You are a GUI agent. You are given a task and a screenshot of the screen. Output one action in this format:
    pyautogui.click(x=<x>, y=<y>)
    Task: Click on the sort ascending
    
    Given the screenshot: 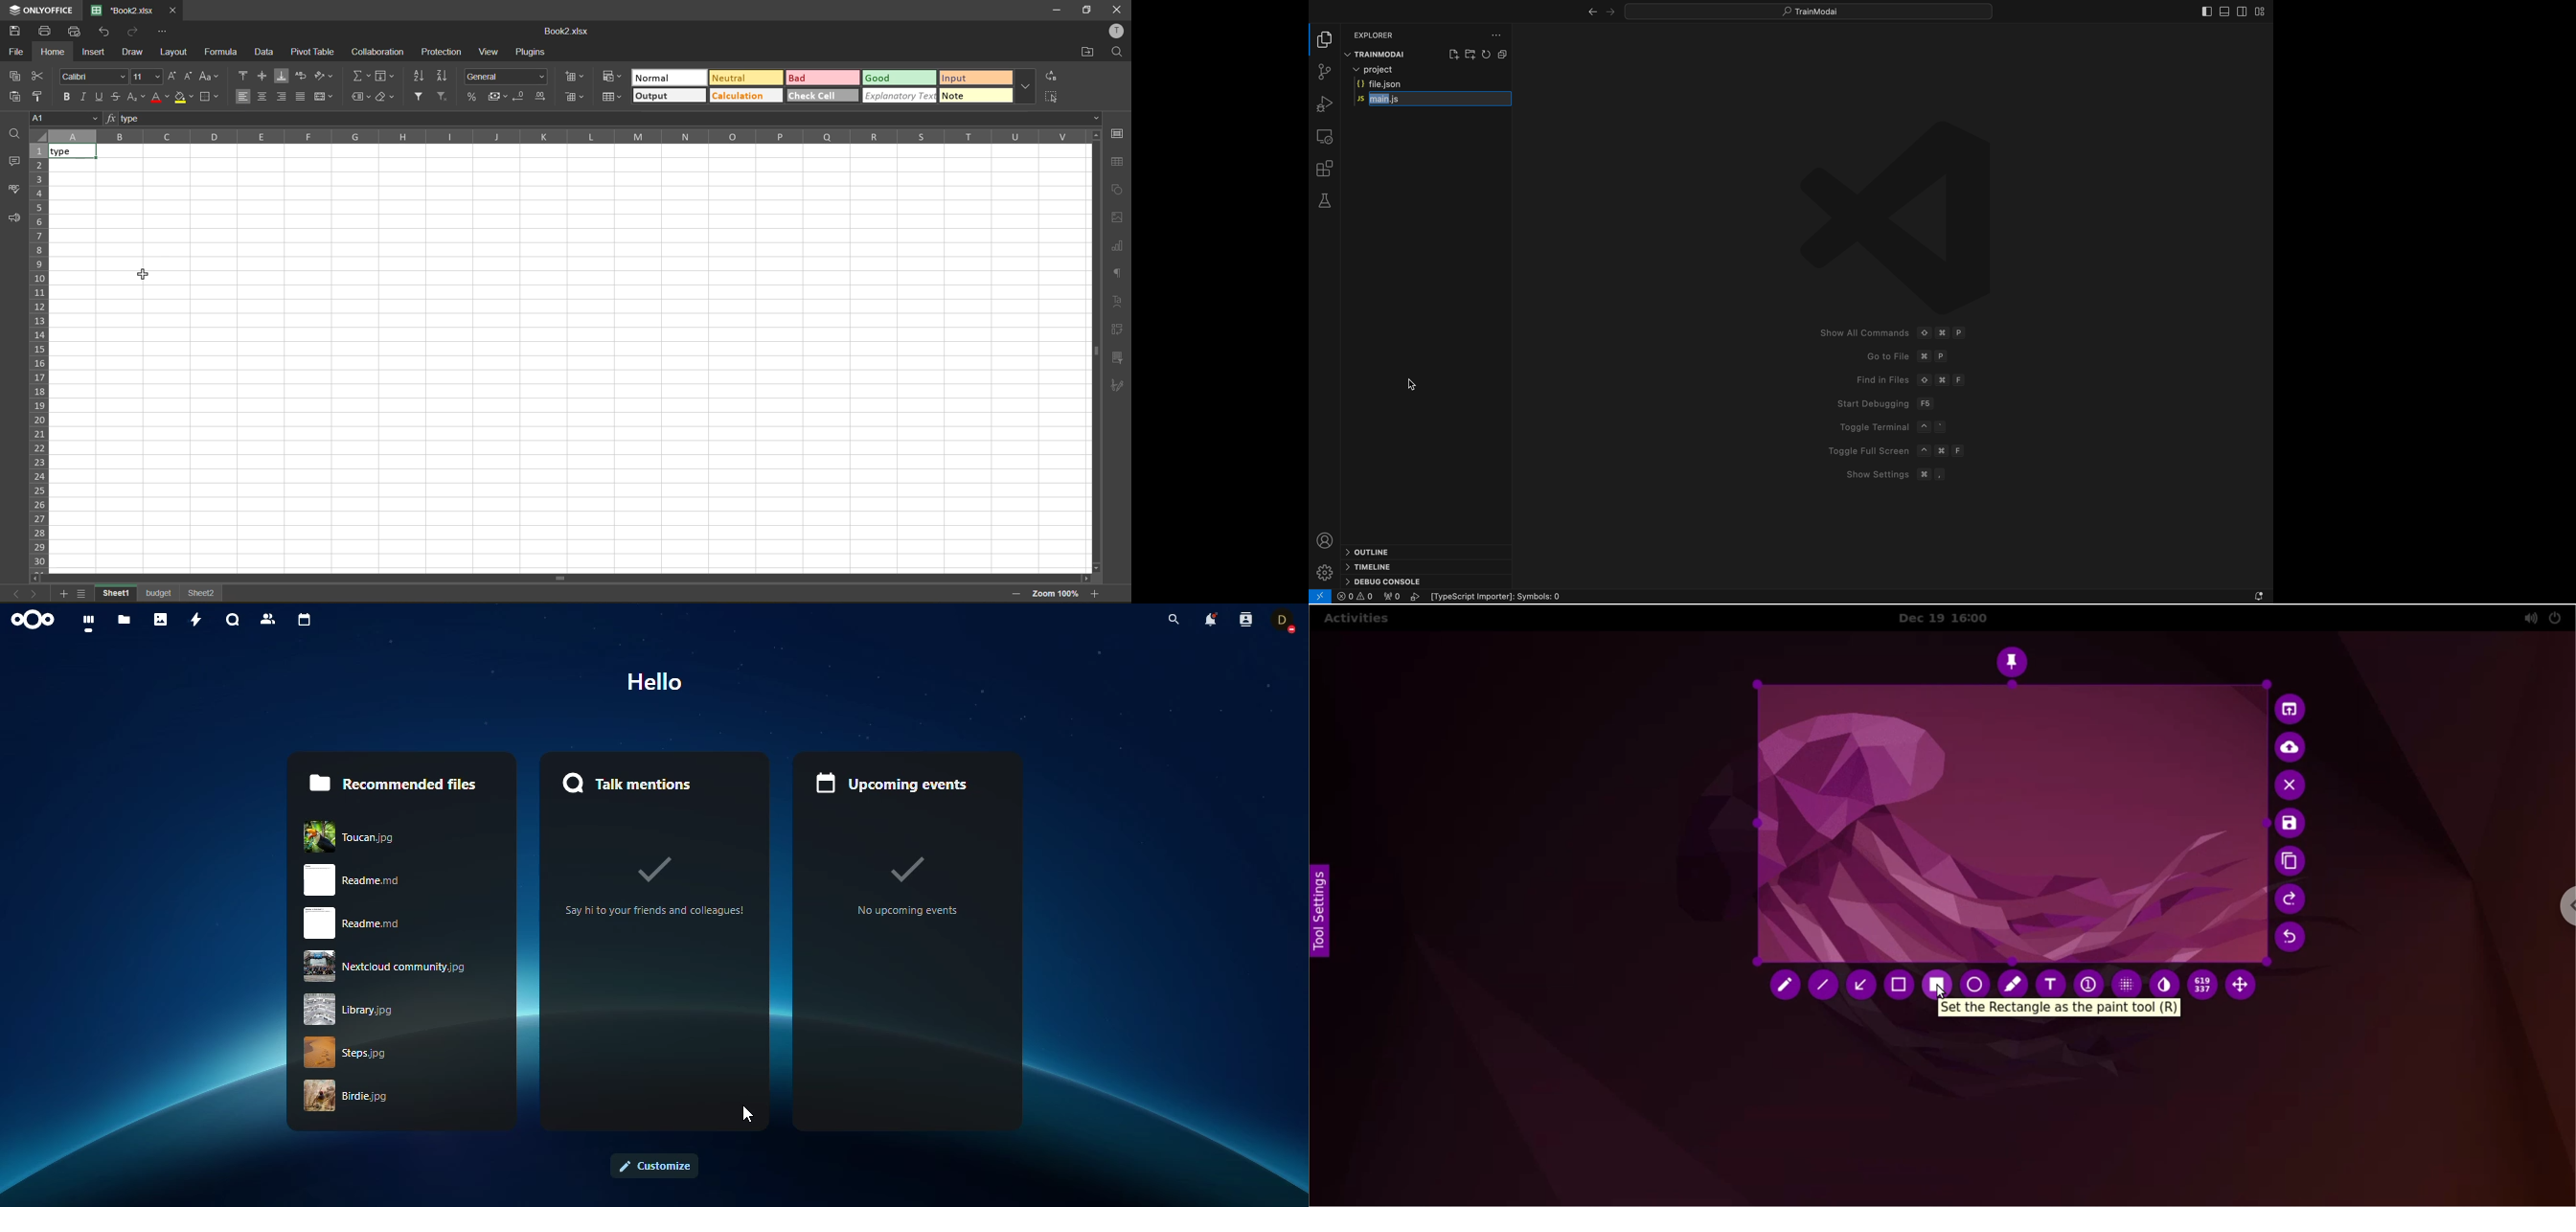 What is the action you would take?
    pyautogui.click(x=420, y=78)
    